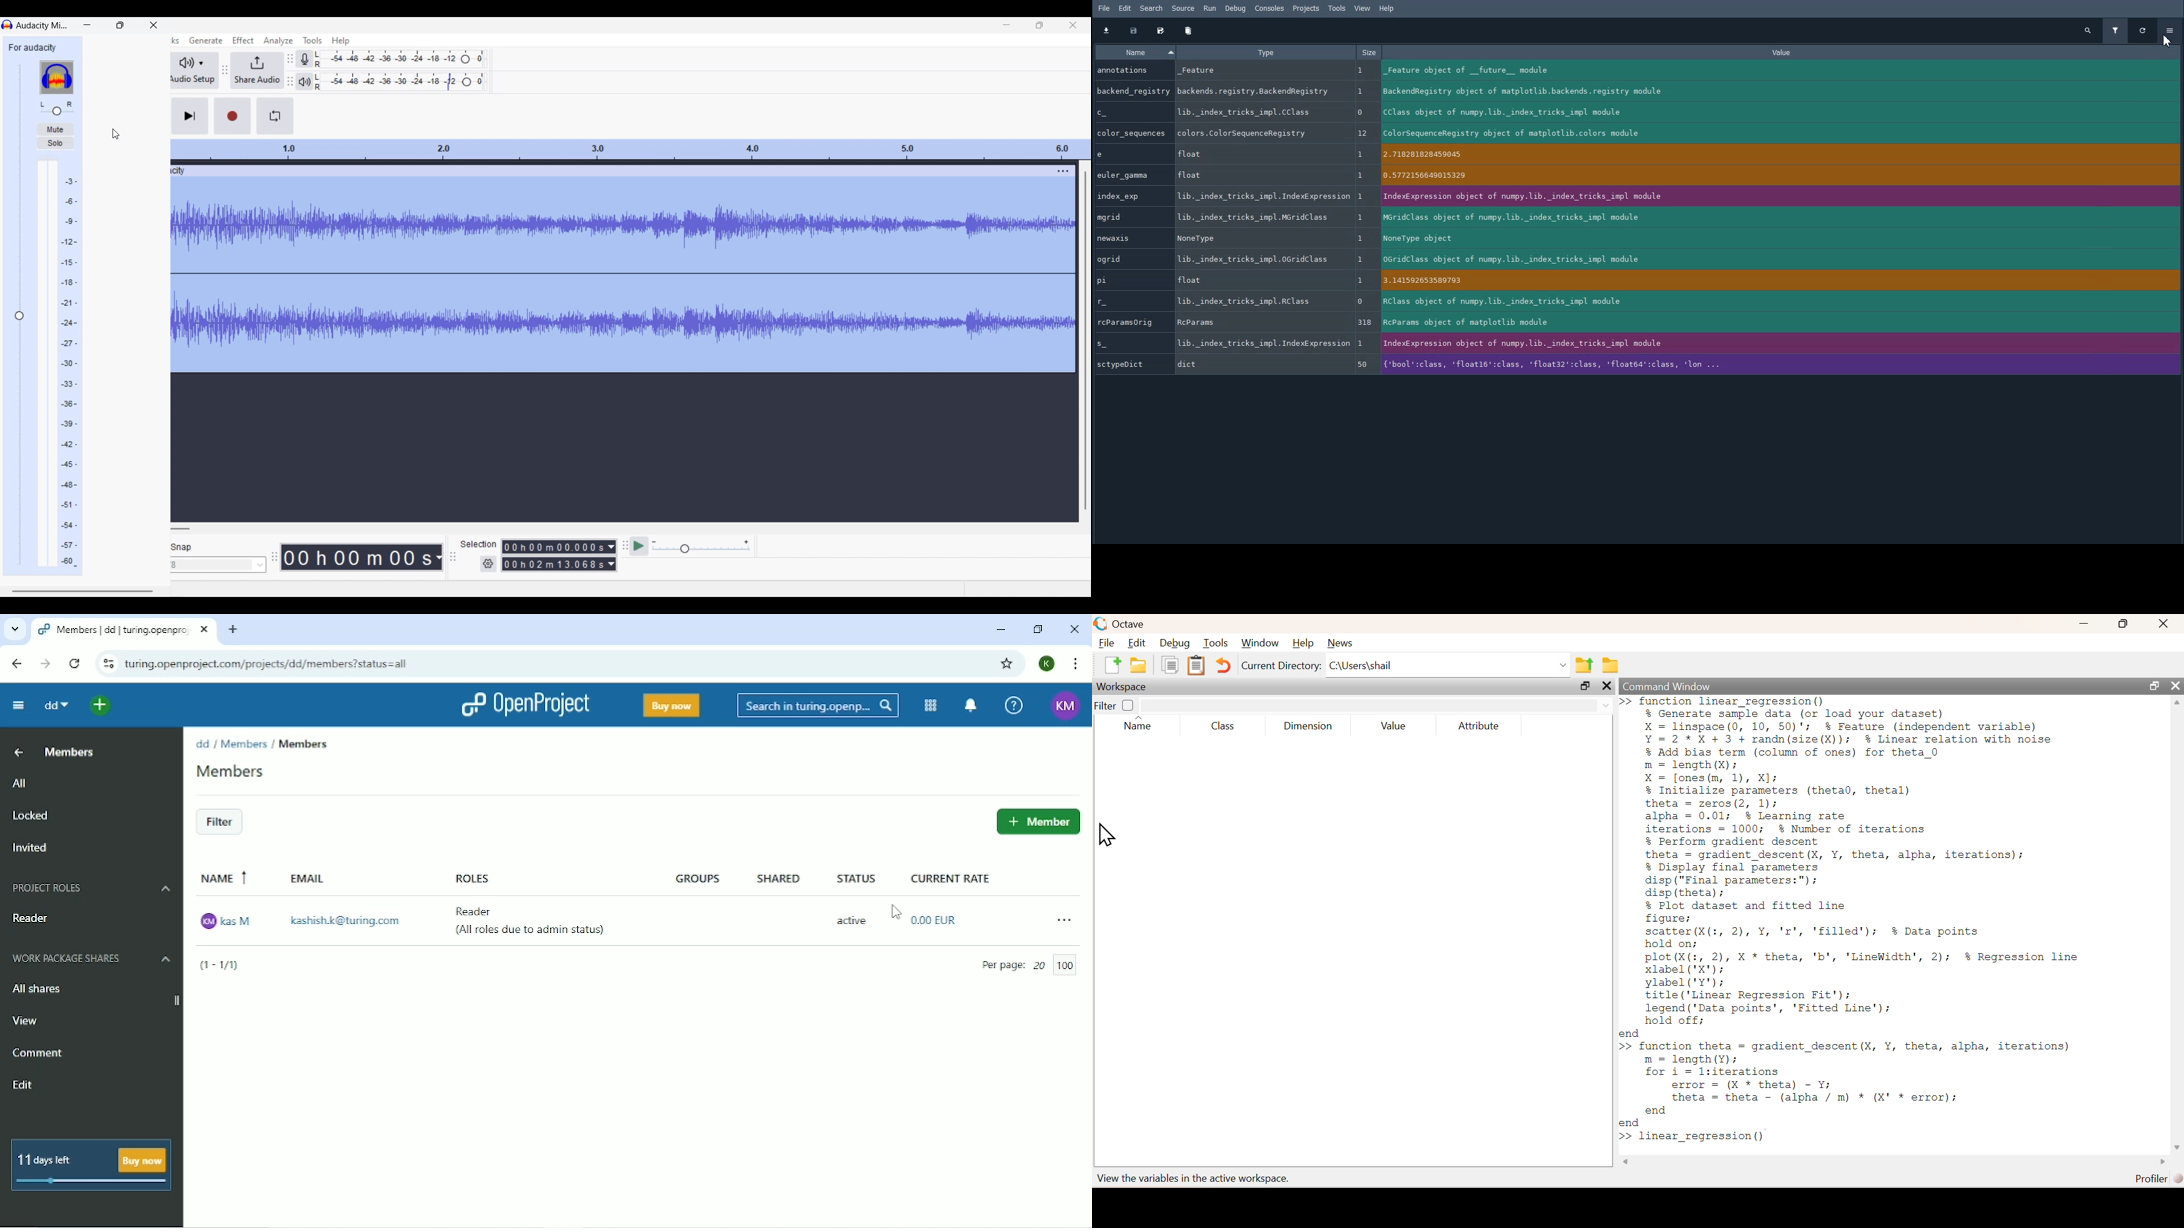 Image resolution: width=2184 pixels, height=1232 pixels. I want to click on Remove all preferences, so click(1189, 31).